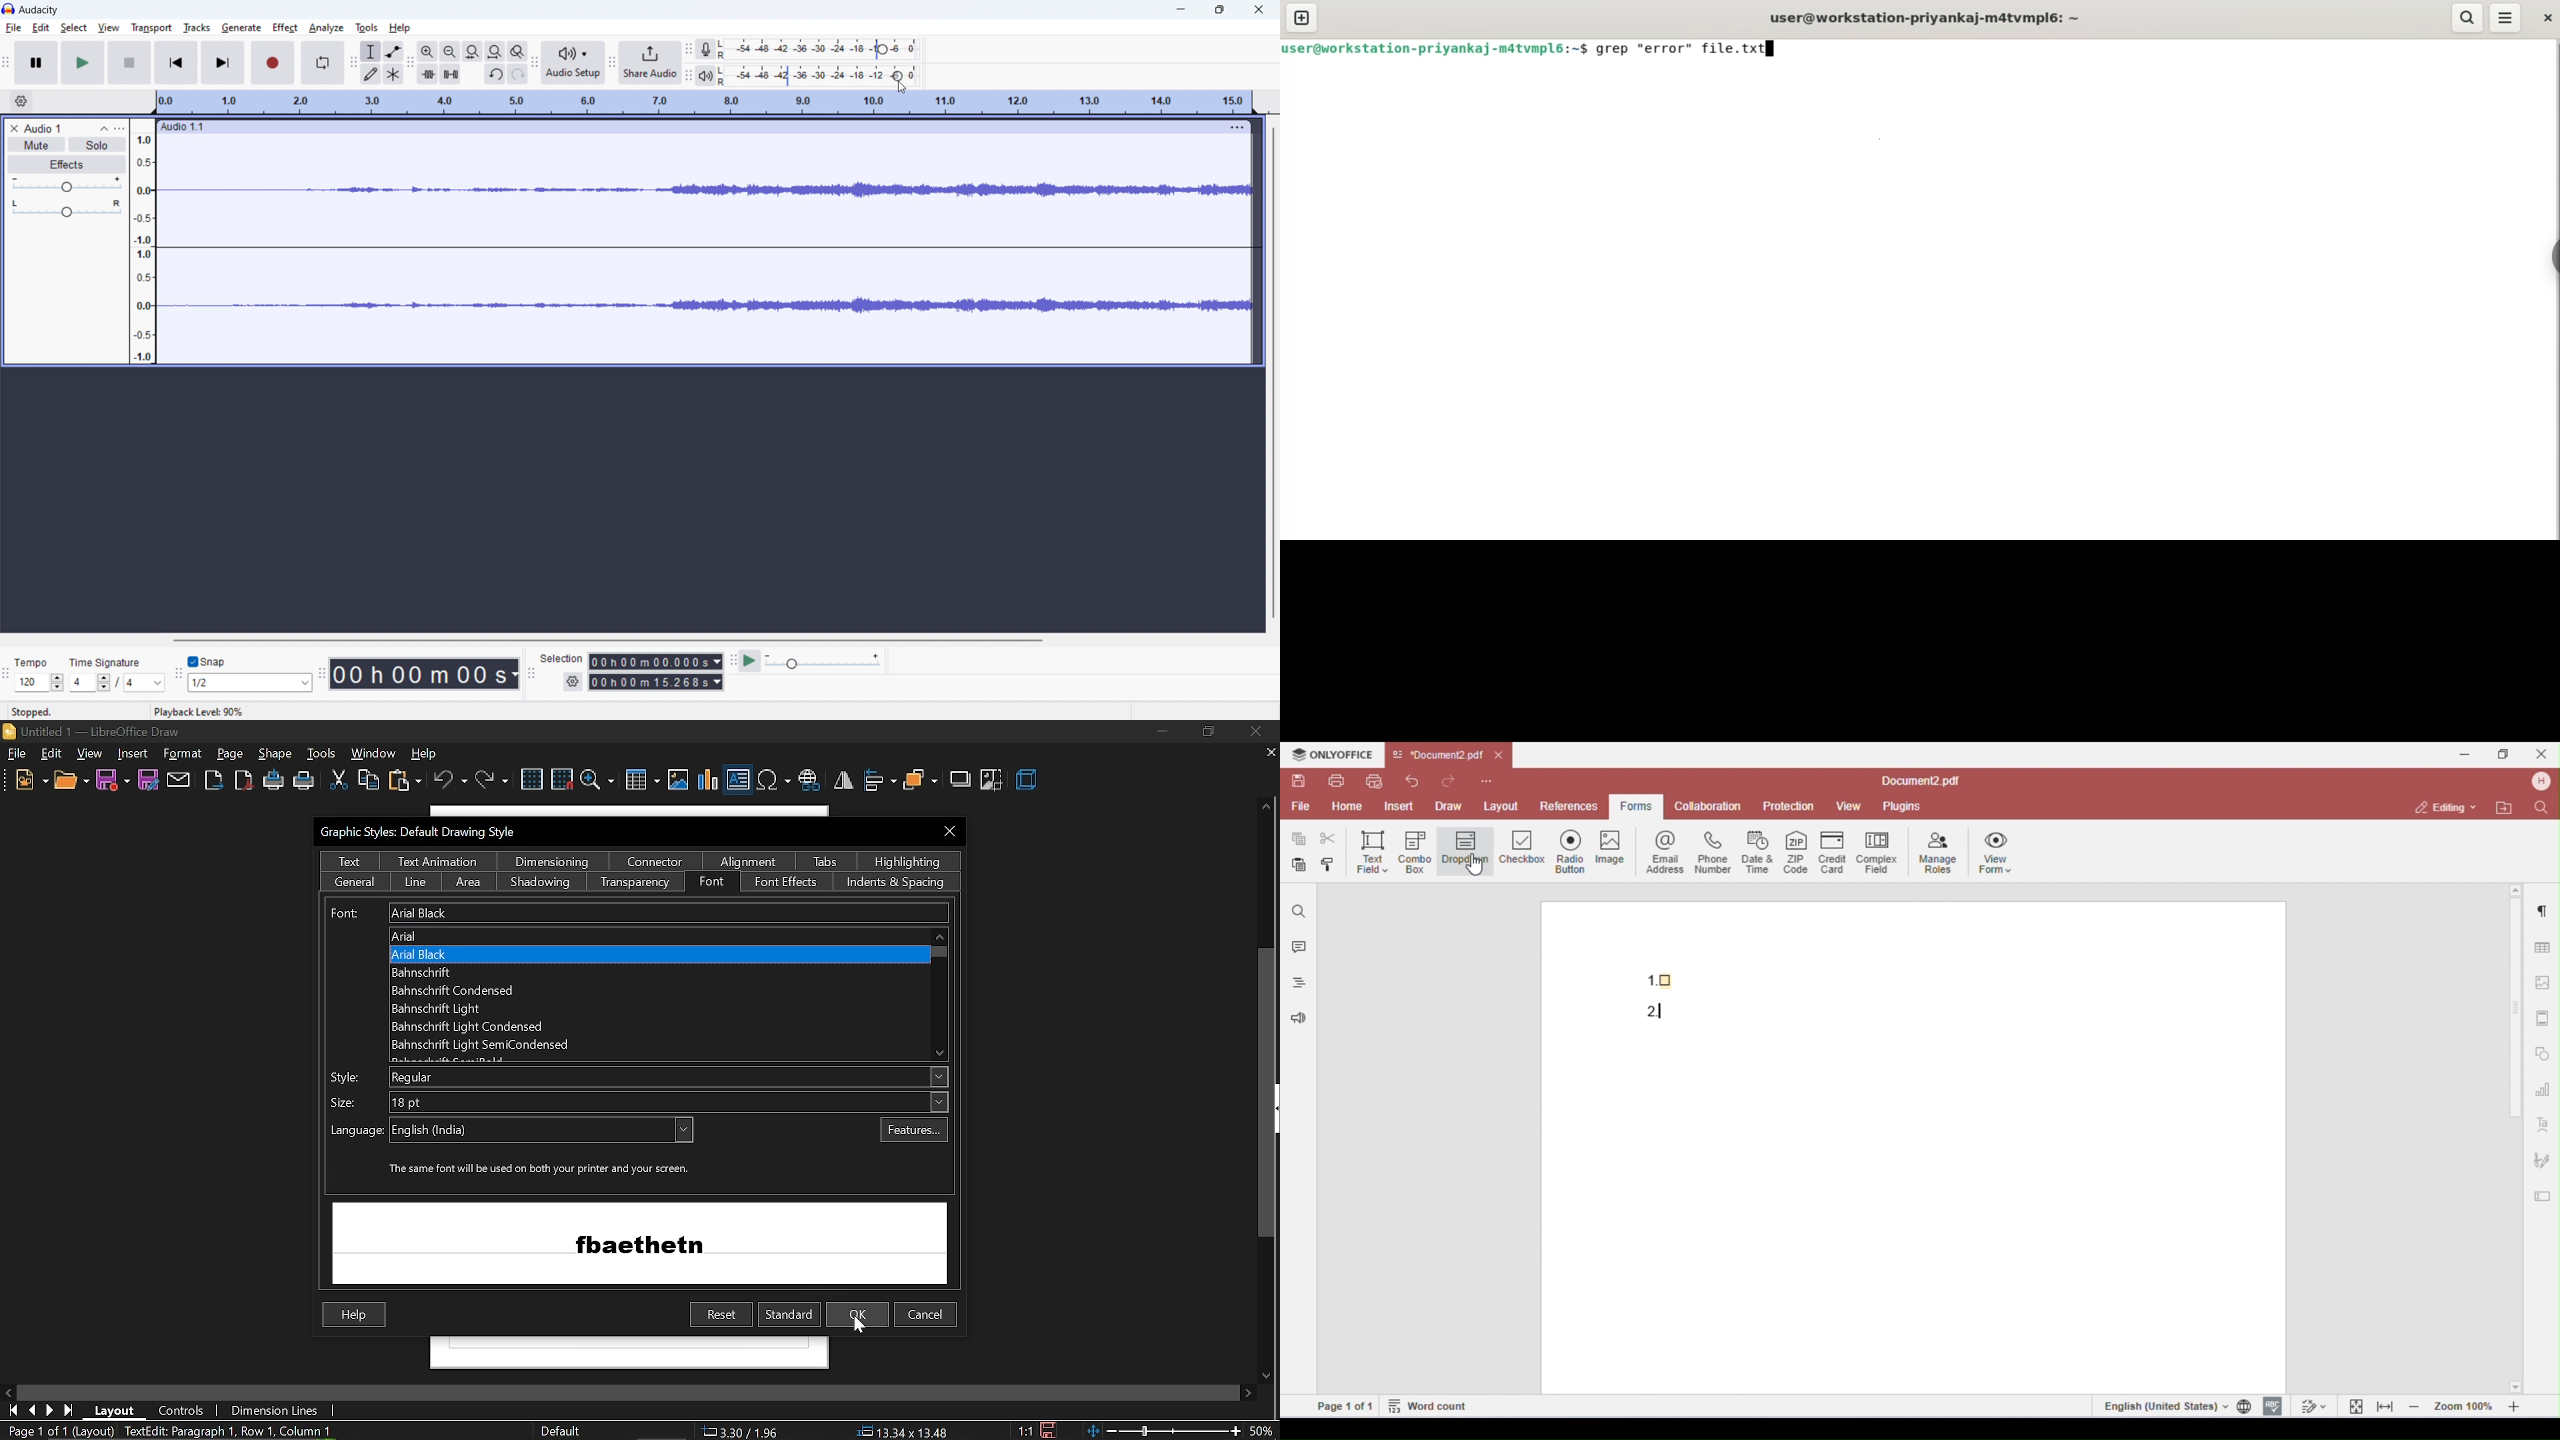 The height and width of the screenshot is (1456, 2576). Describe the element at coordinates (424, 833) in the screenshot. I see `Graphic Styles: Default Drawing Style:` at that location.